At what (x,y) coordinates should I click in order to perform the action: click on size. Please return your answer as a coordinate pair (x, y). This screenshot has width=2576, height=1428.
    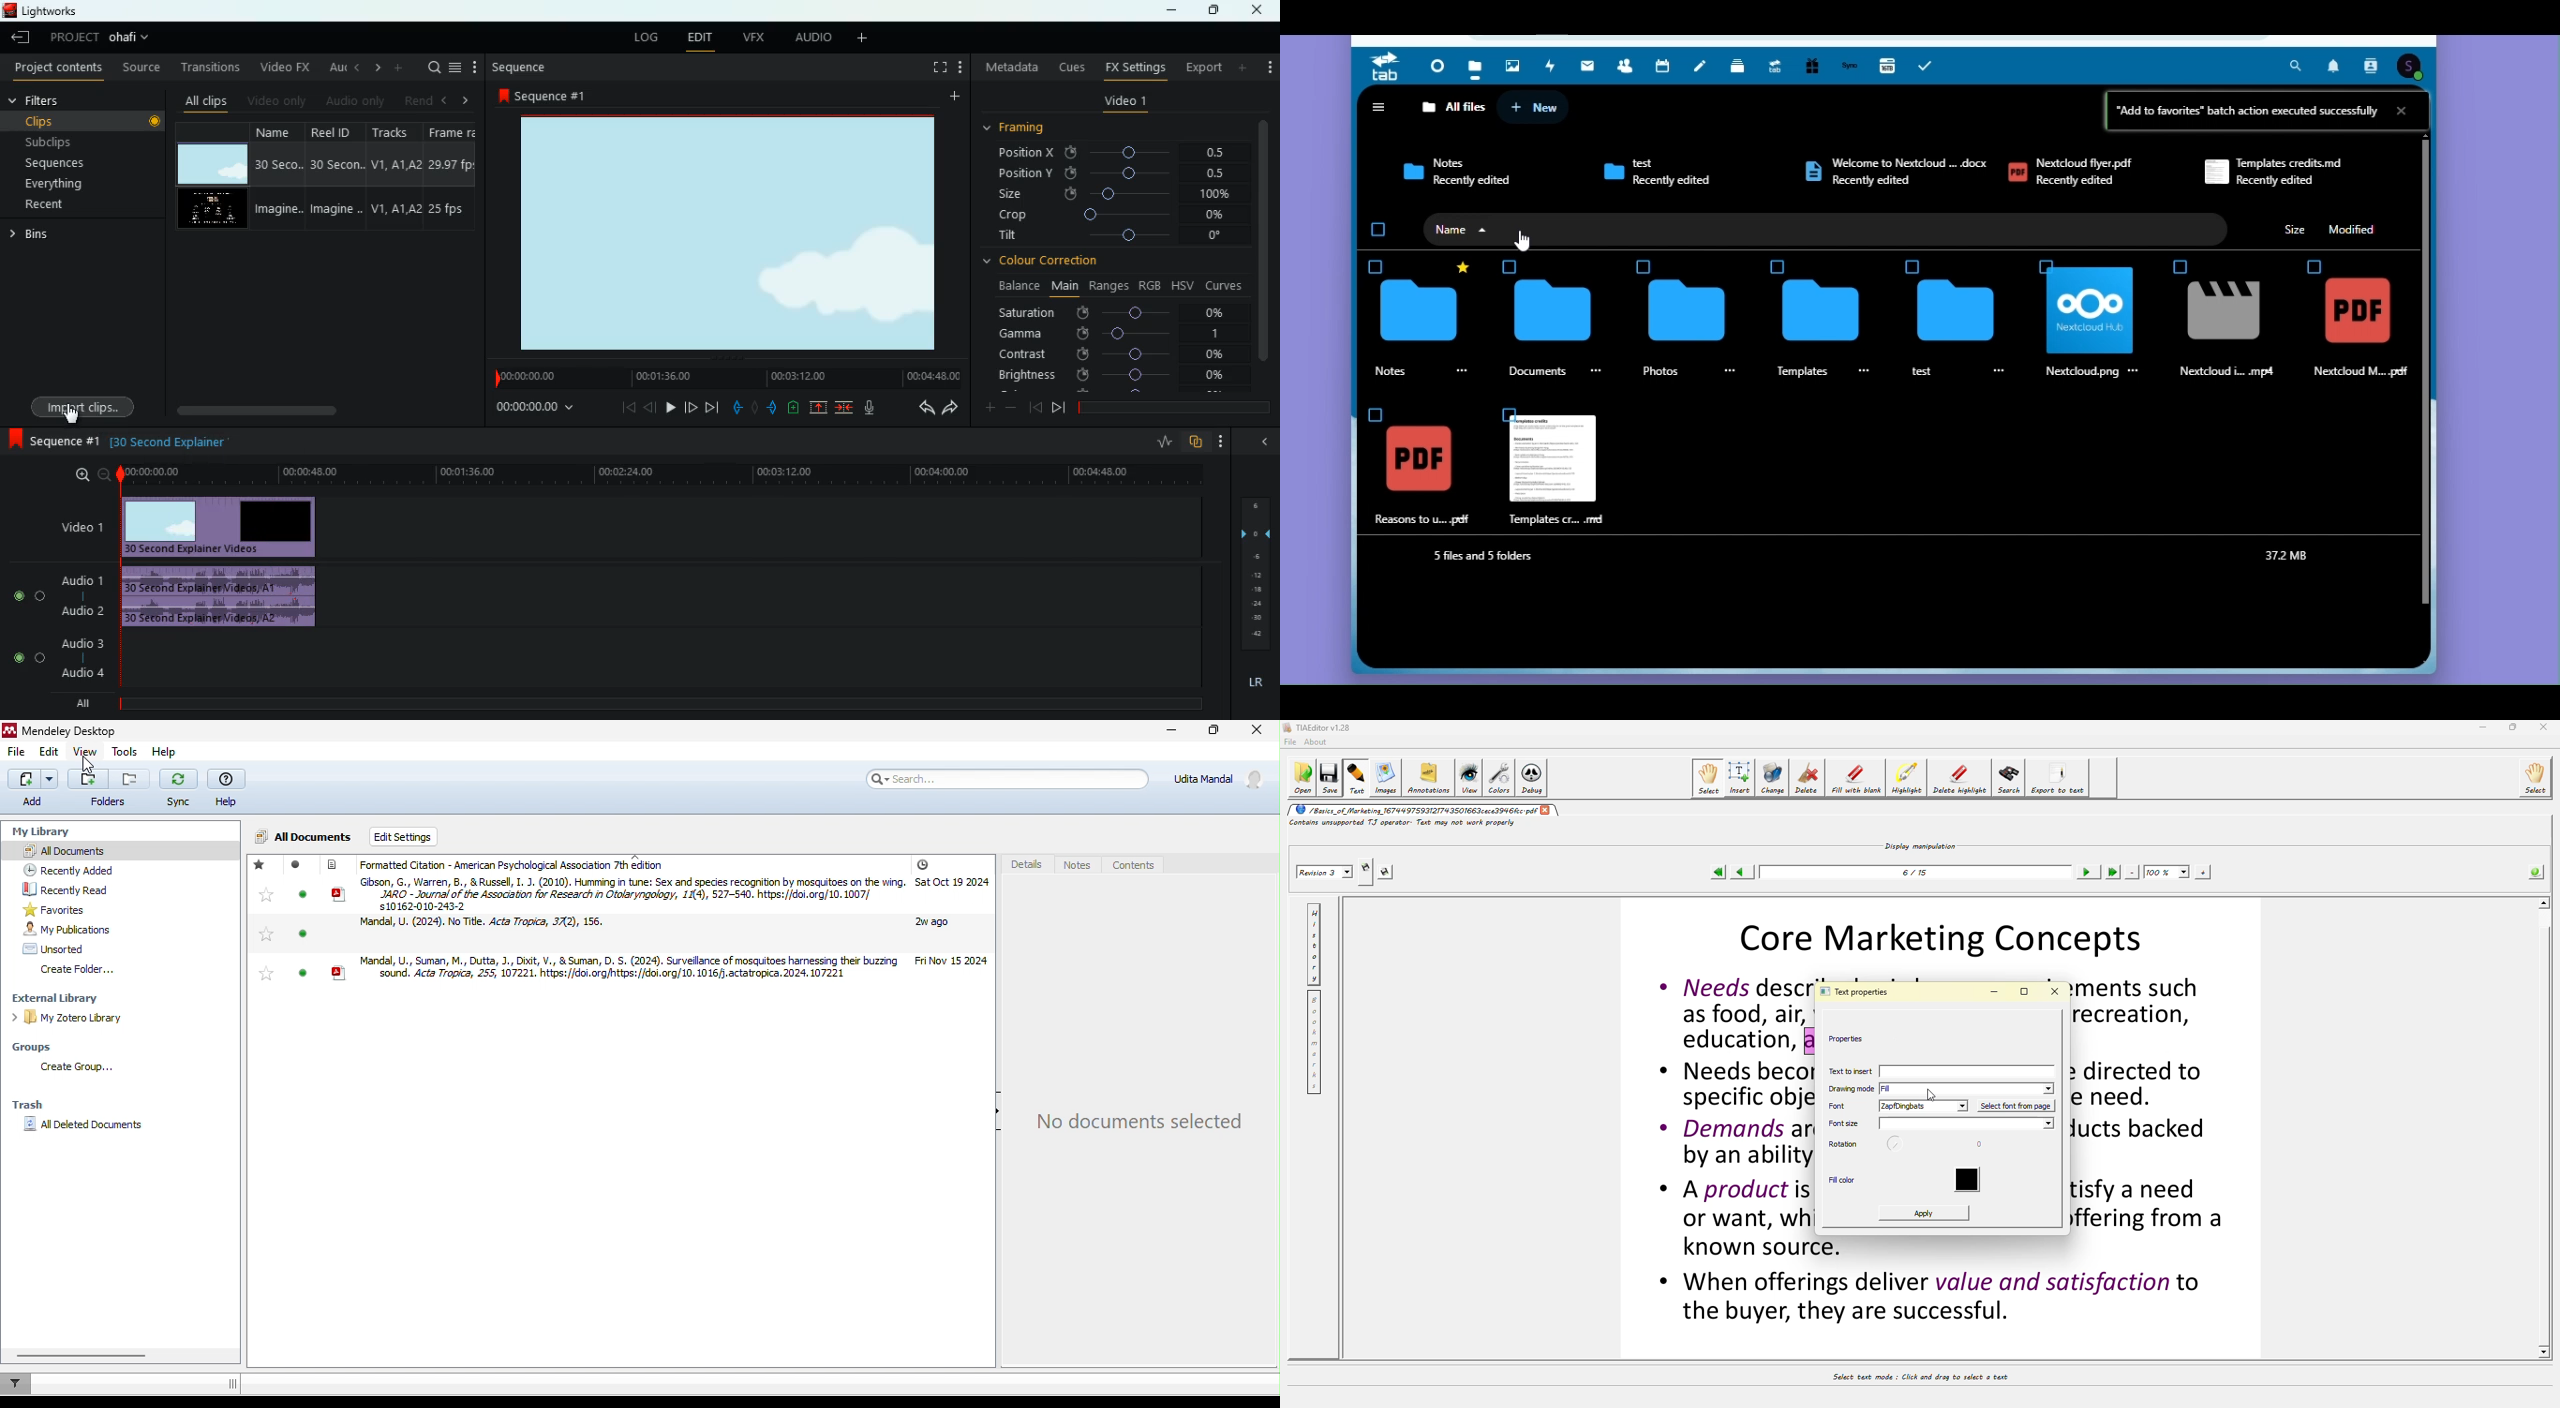
    Looking at the image, I should click on (1114, 195).